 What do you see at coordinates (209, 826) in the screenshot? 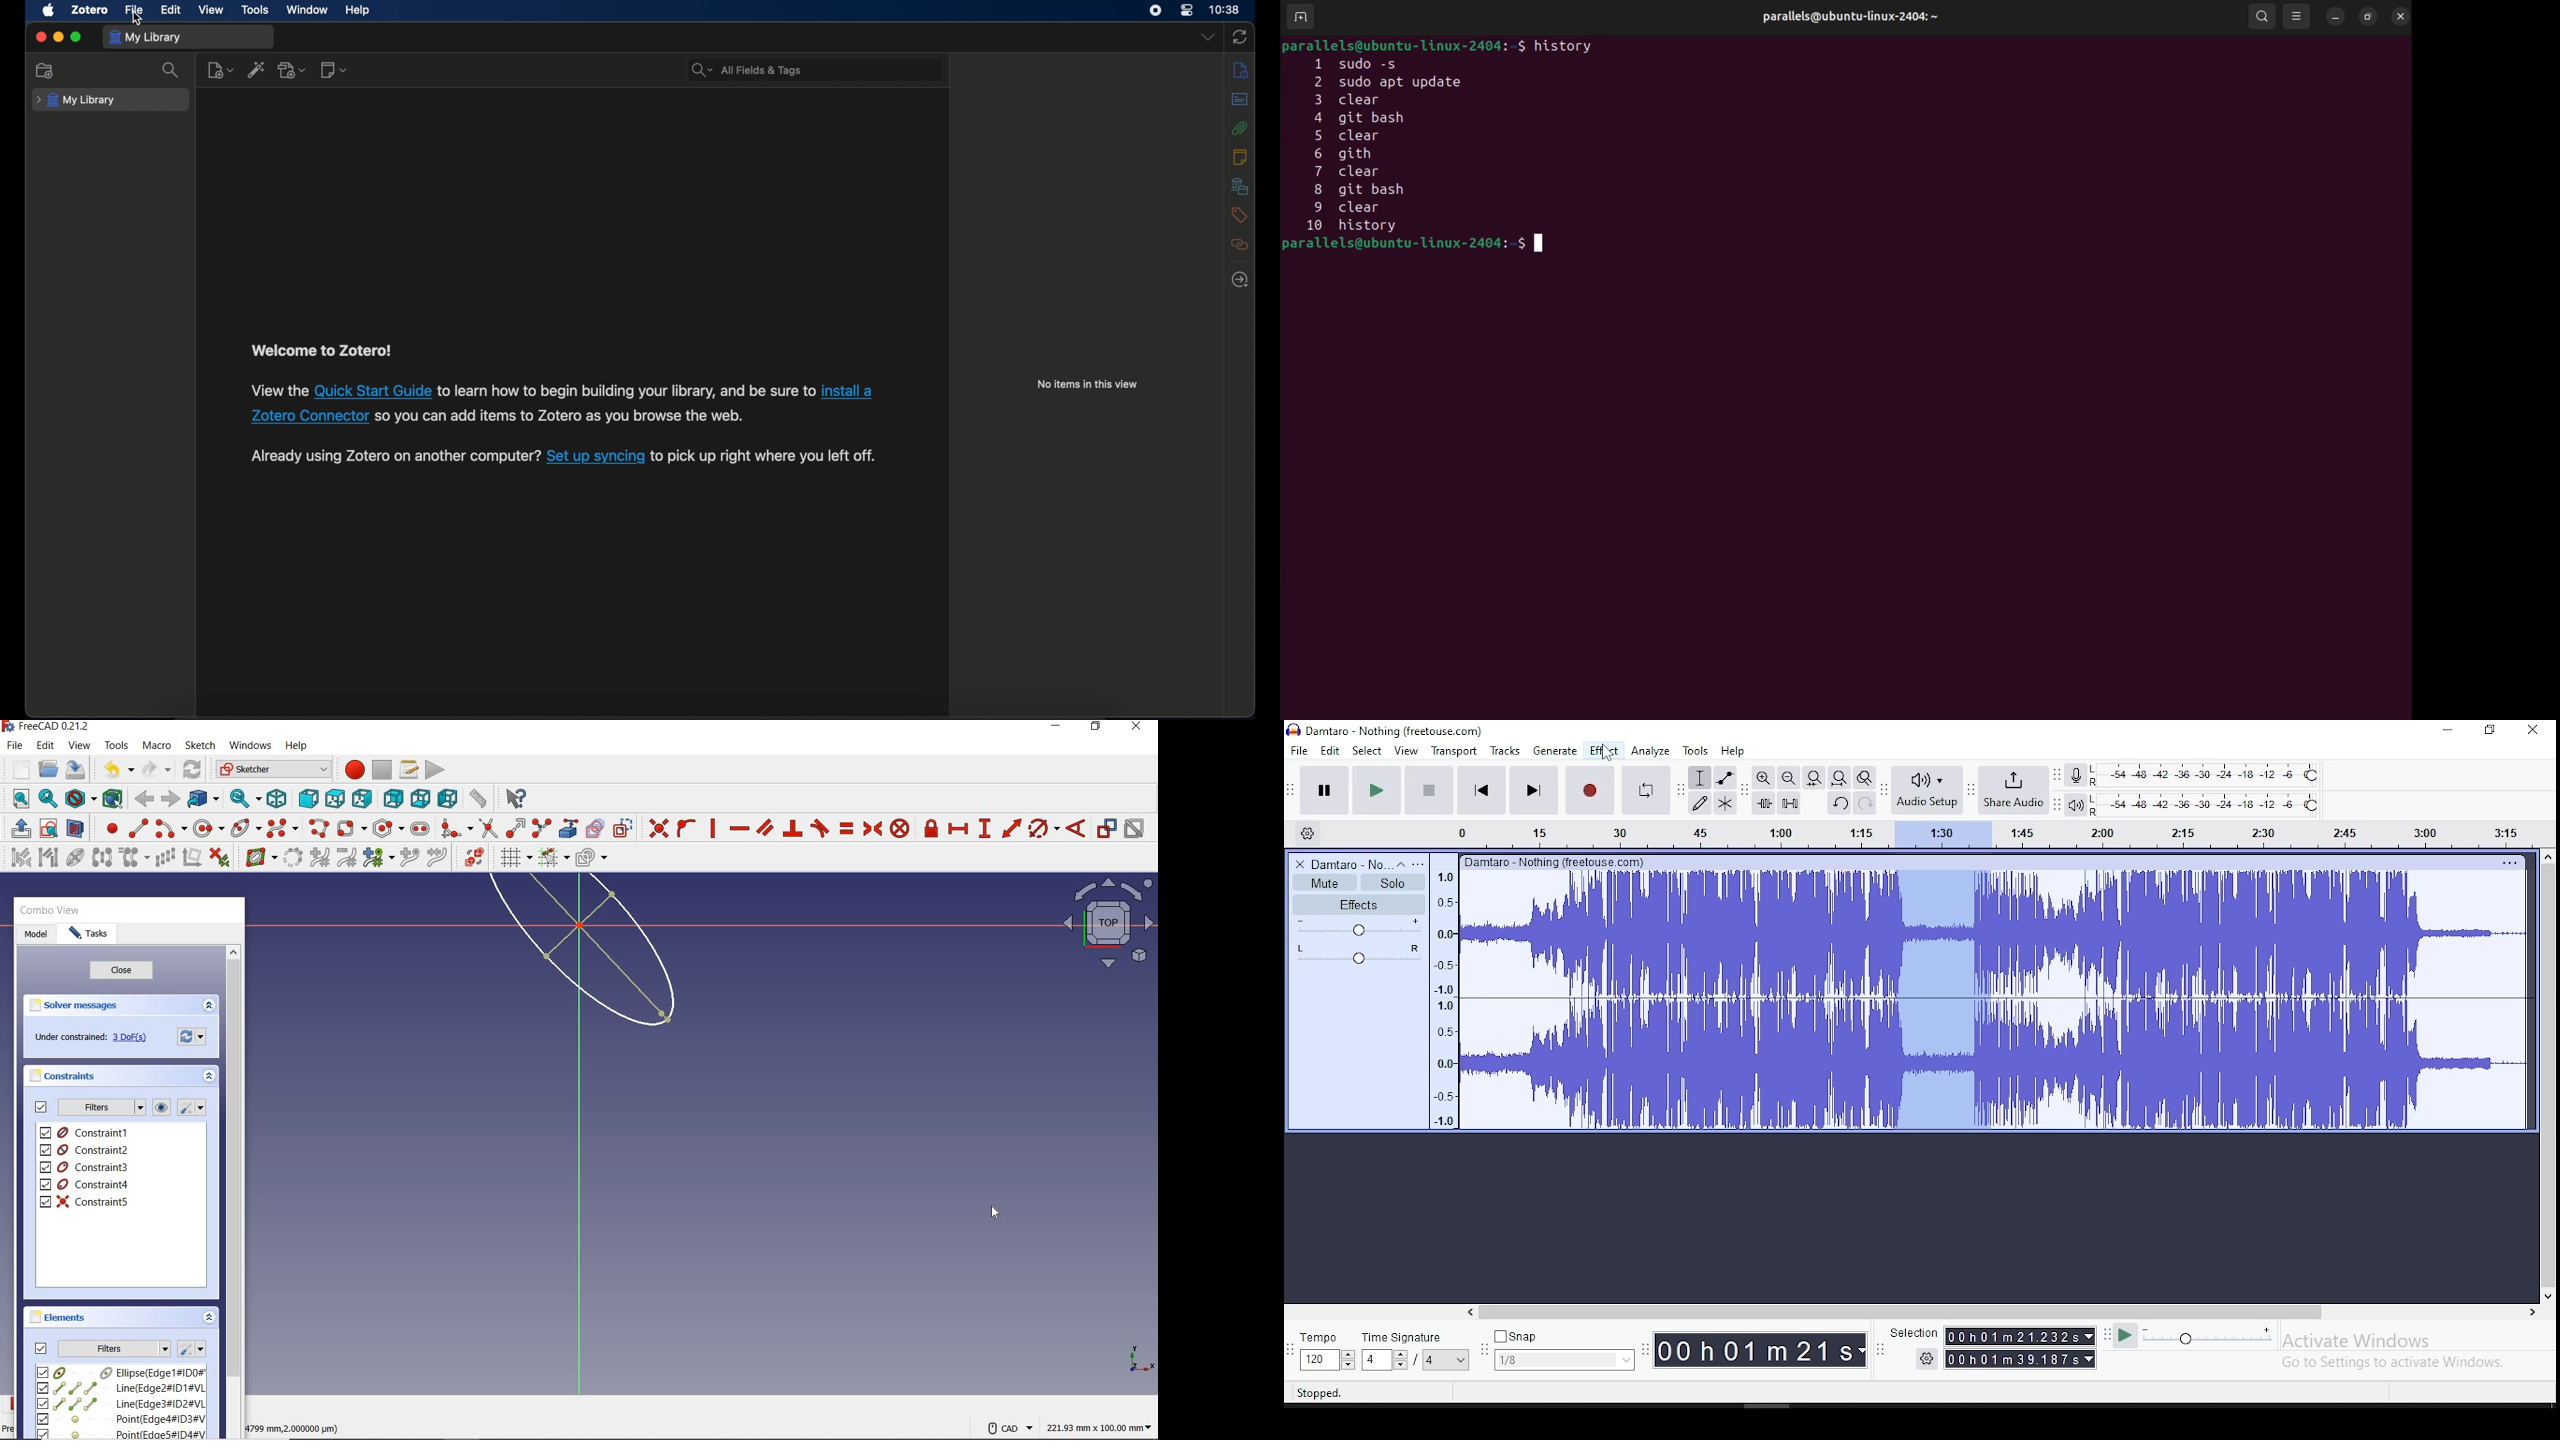
I see `create circle` at bounding box center [209, 826].